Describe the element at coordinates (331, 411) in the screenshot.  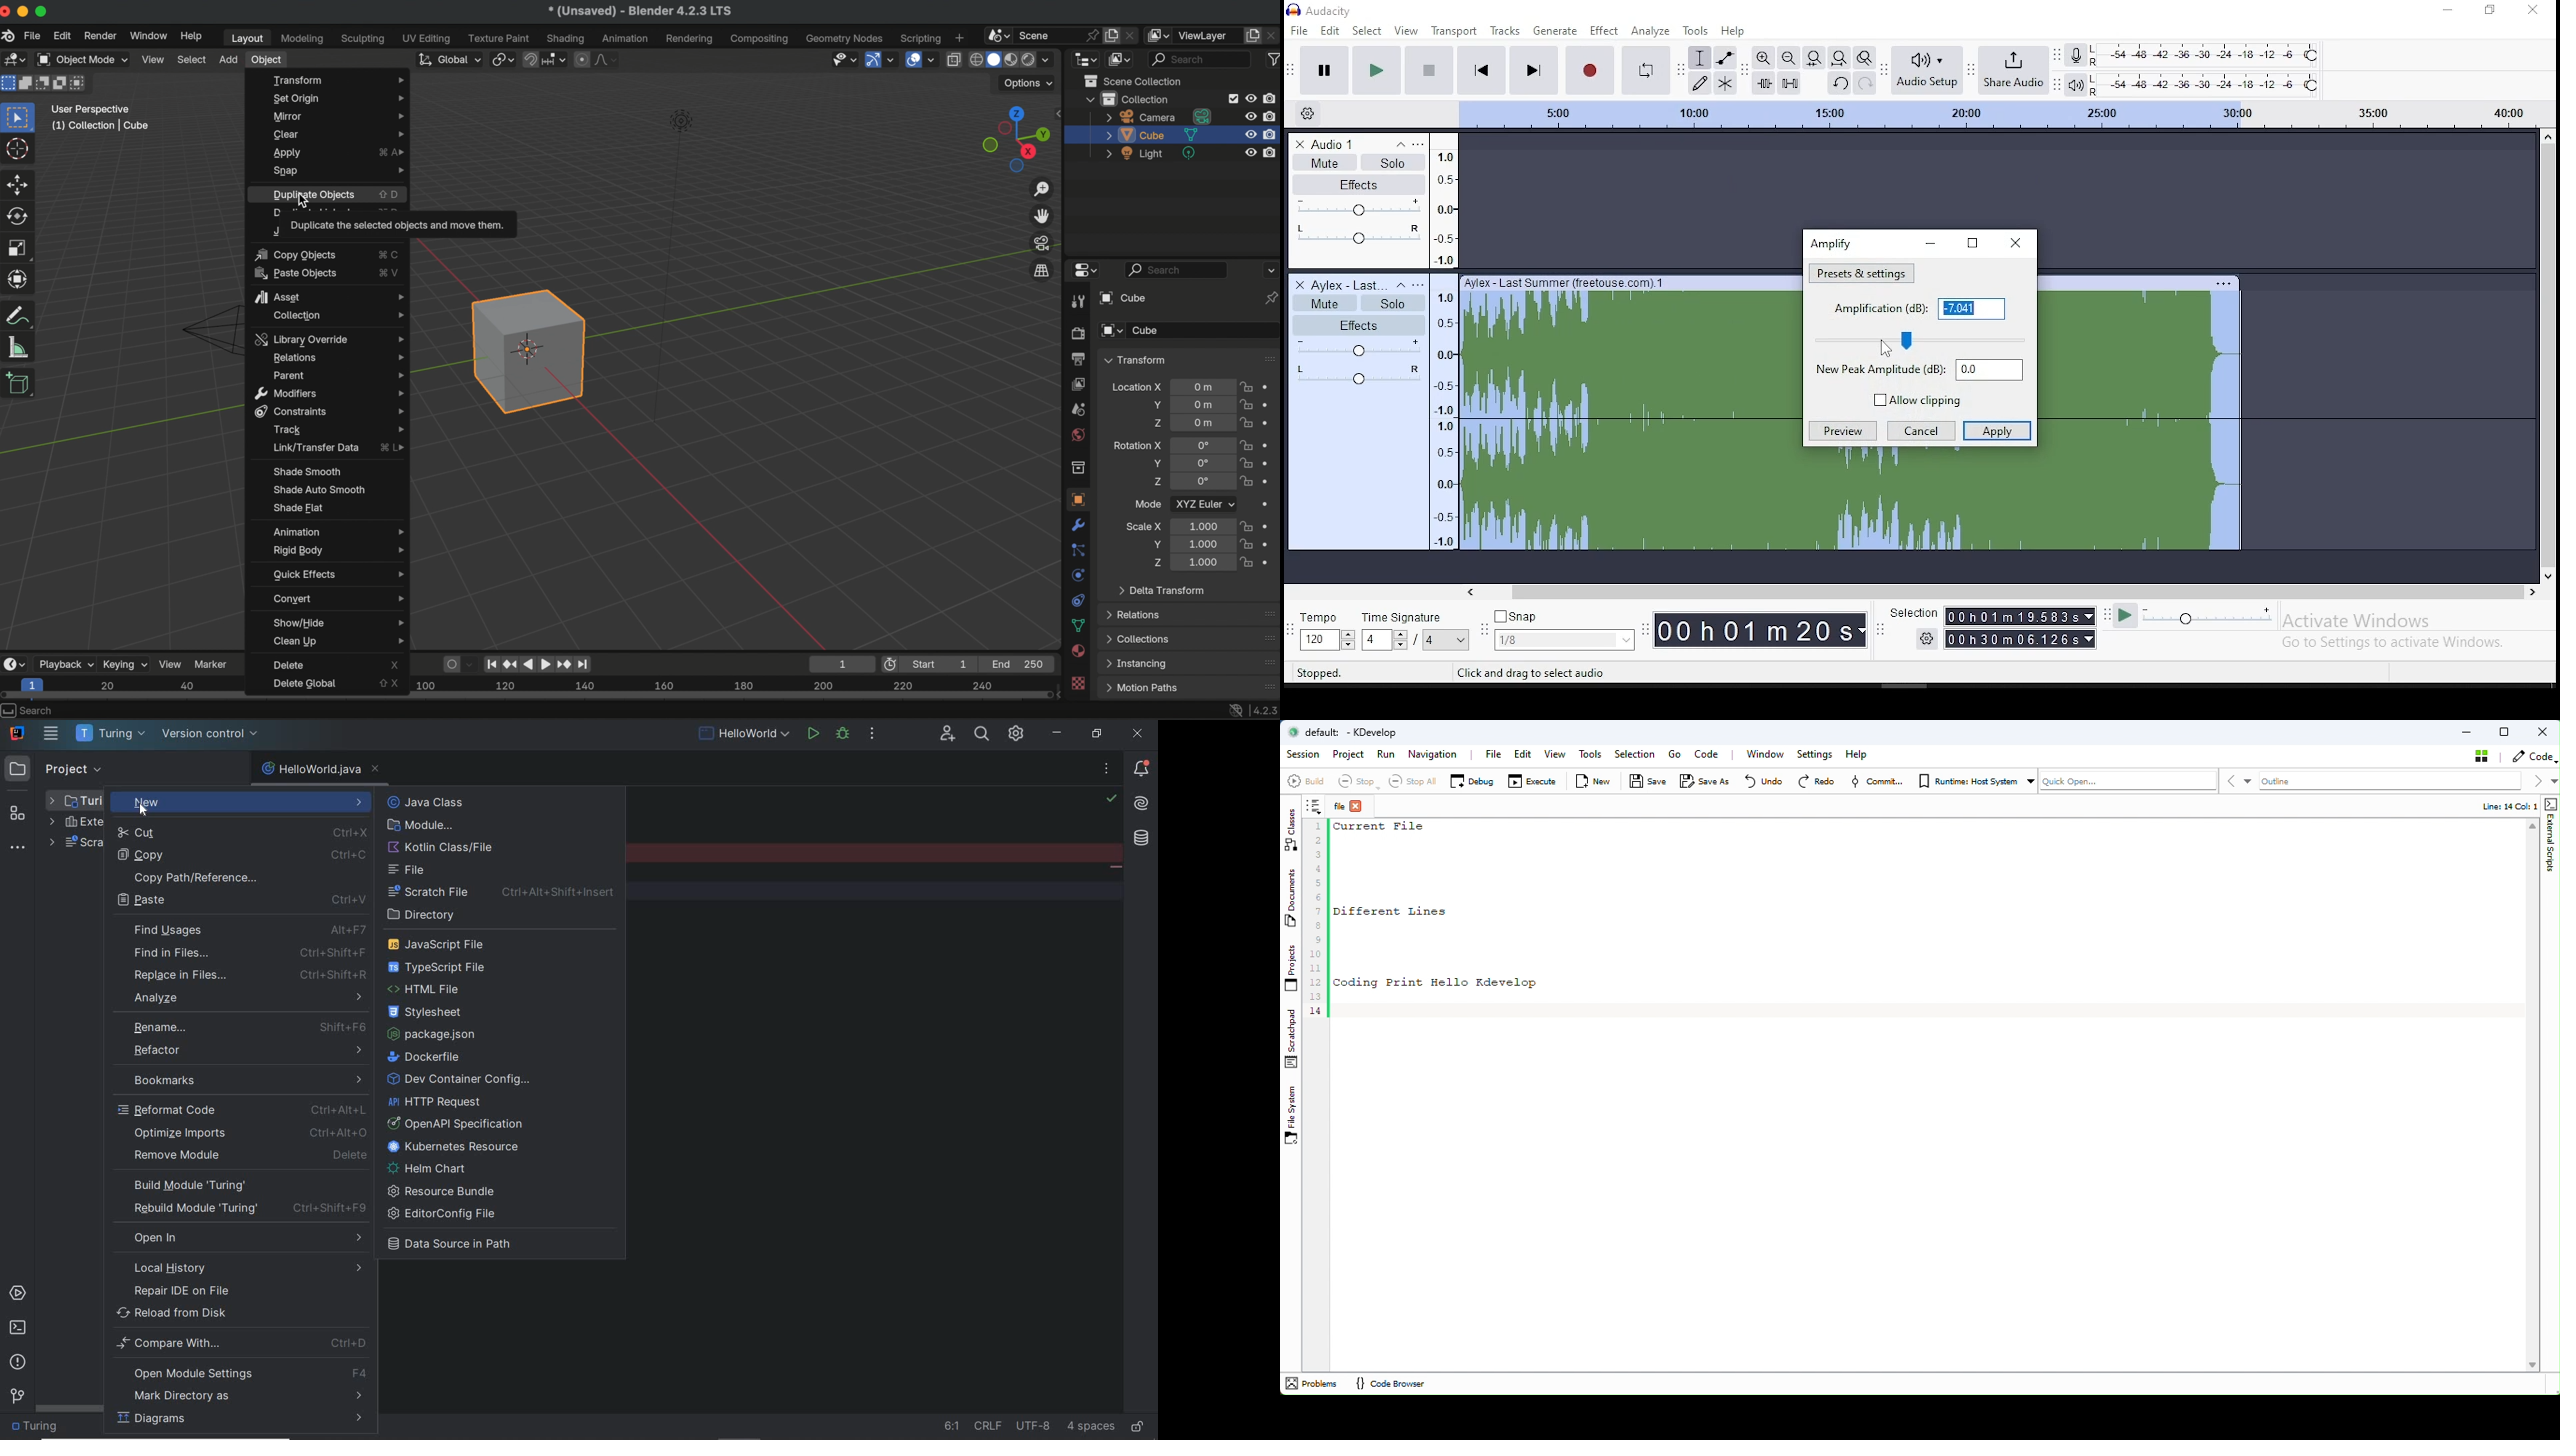
I see `constraints menu` at that location.